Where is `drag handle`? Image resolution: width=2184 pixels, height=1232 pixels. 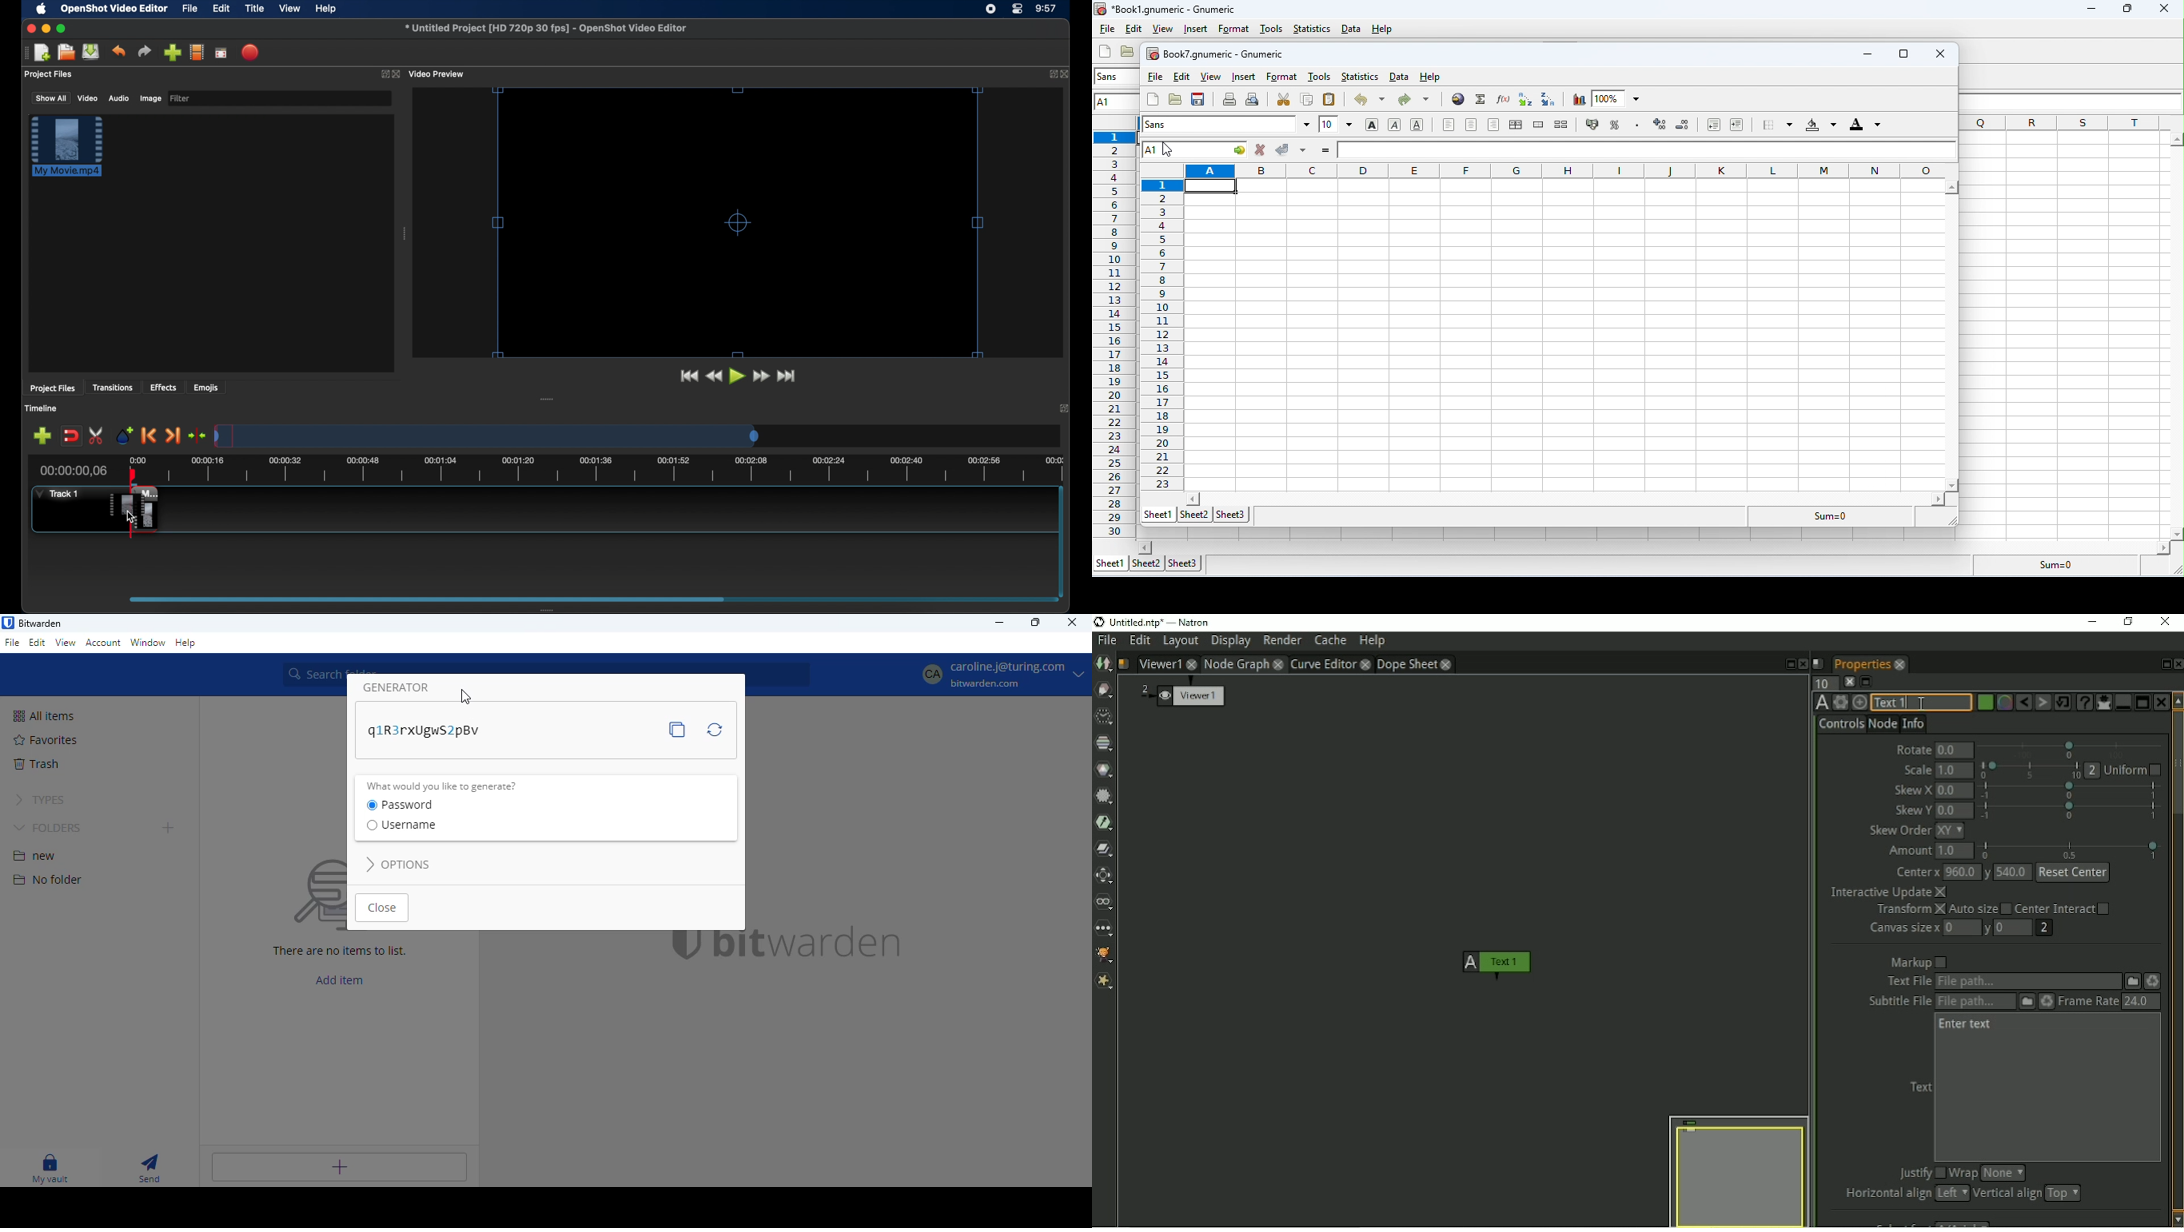
drag handle is located at coordinates (547, 399).